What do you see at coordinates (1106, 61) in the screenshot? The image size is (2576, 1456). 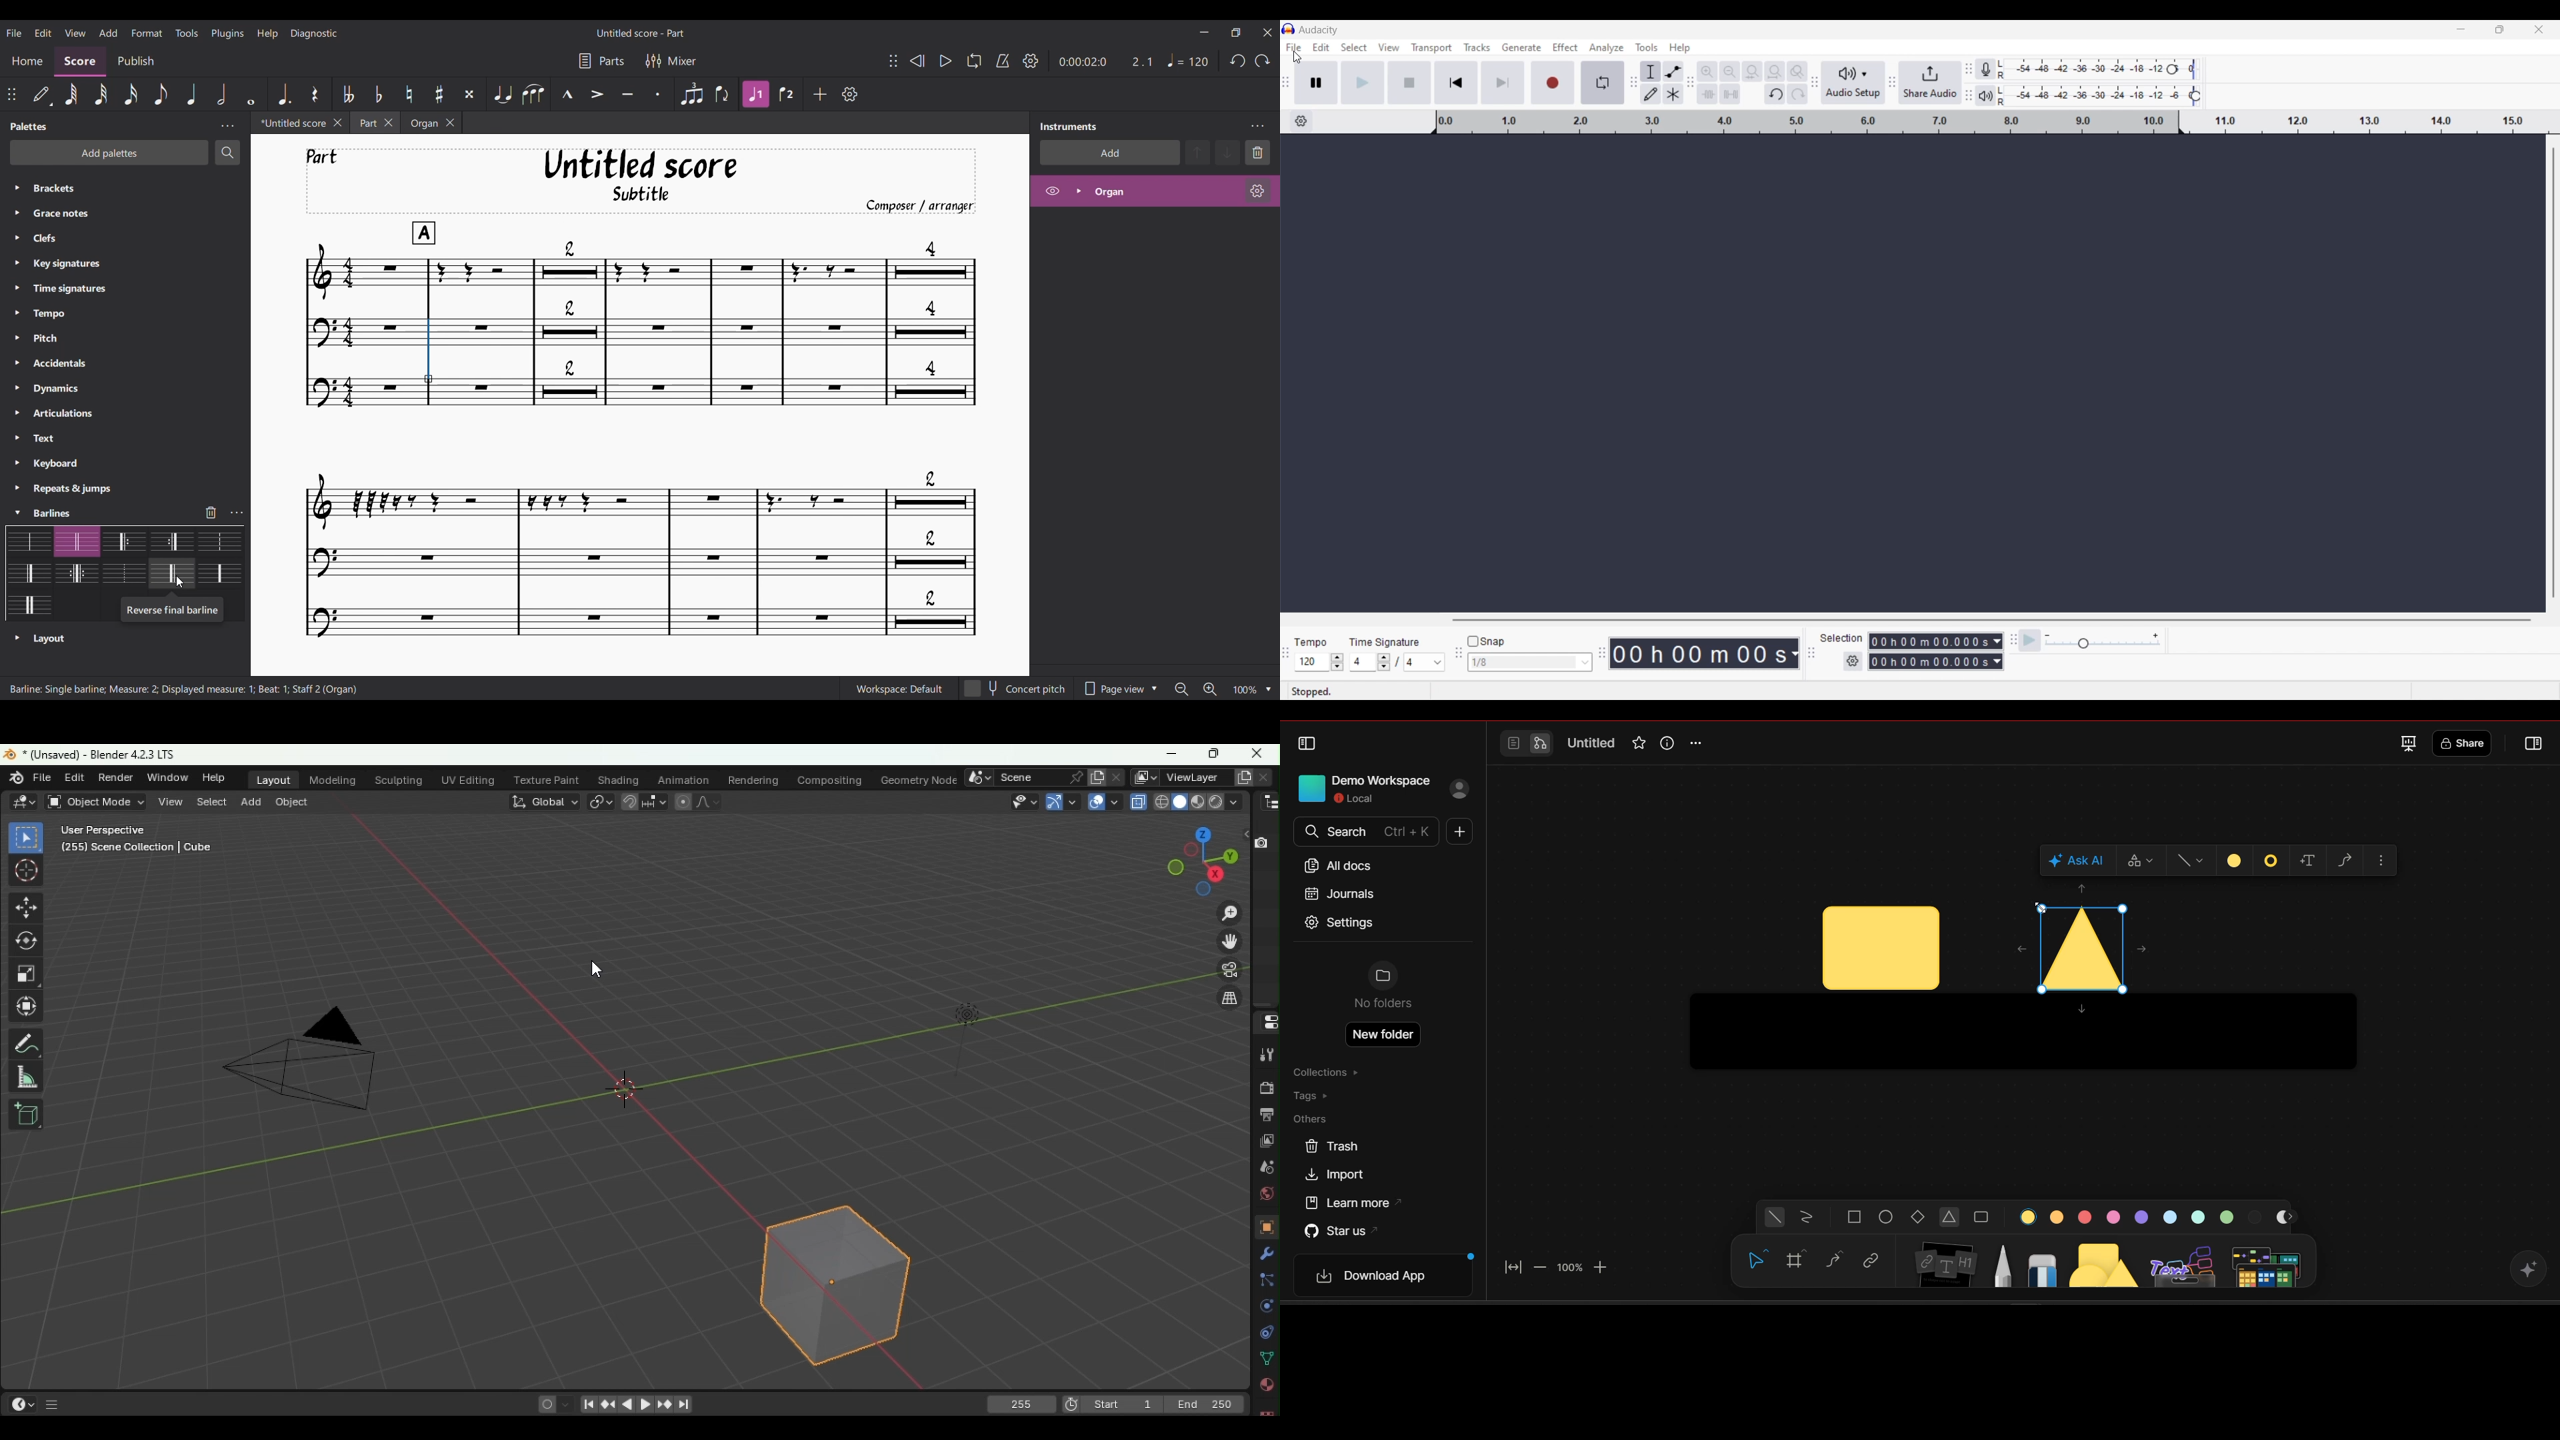 I see `Current ratio and duration of score` at bounding box center [1106, 61].